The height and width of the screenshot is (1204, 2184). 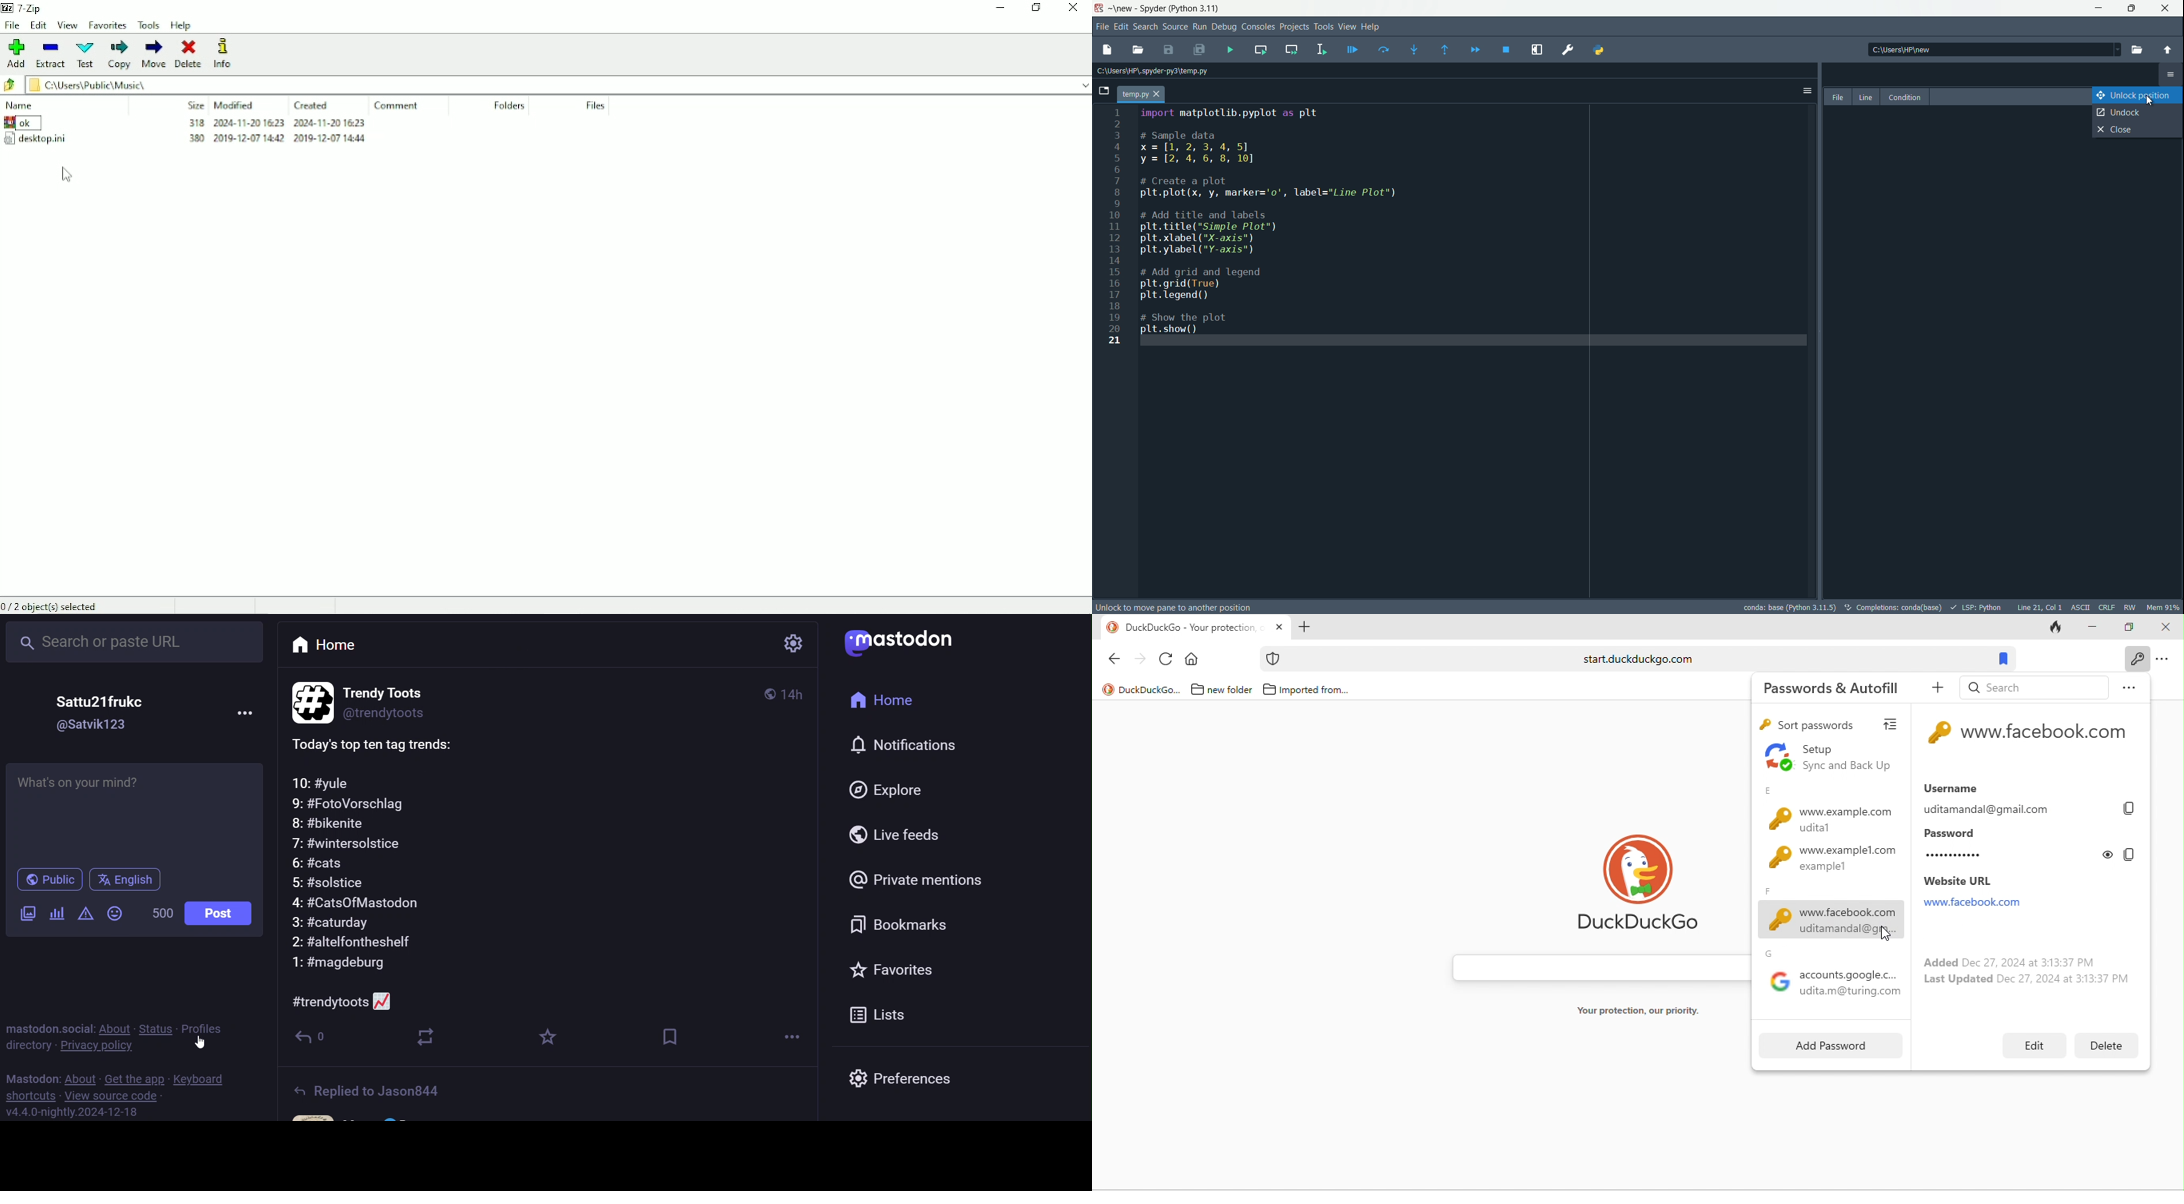 I want to click on public, so click(x=48, y=881).